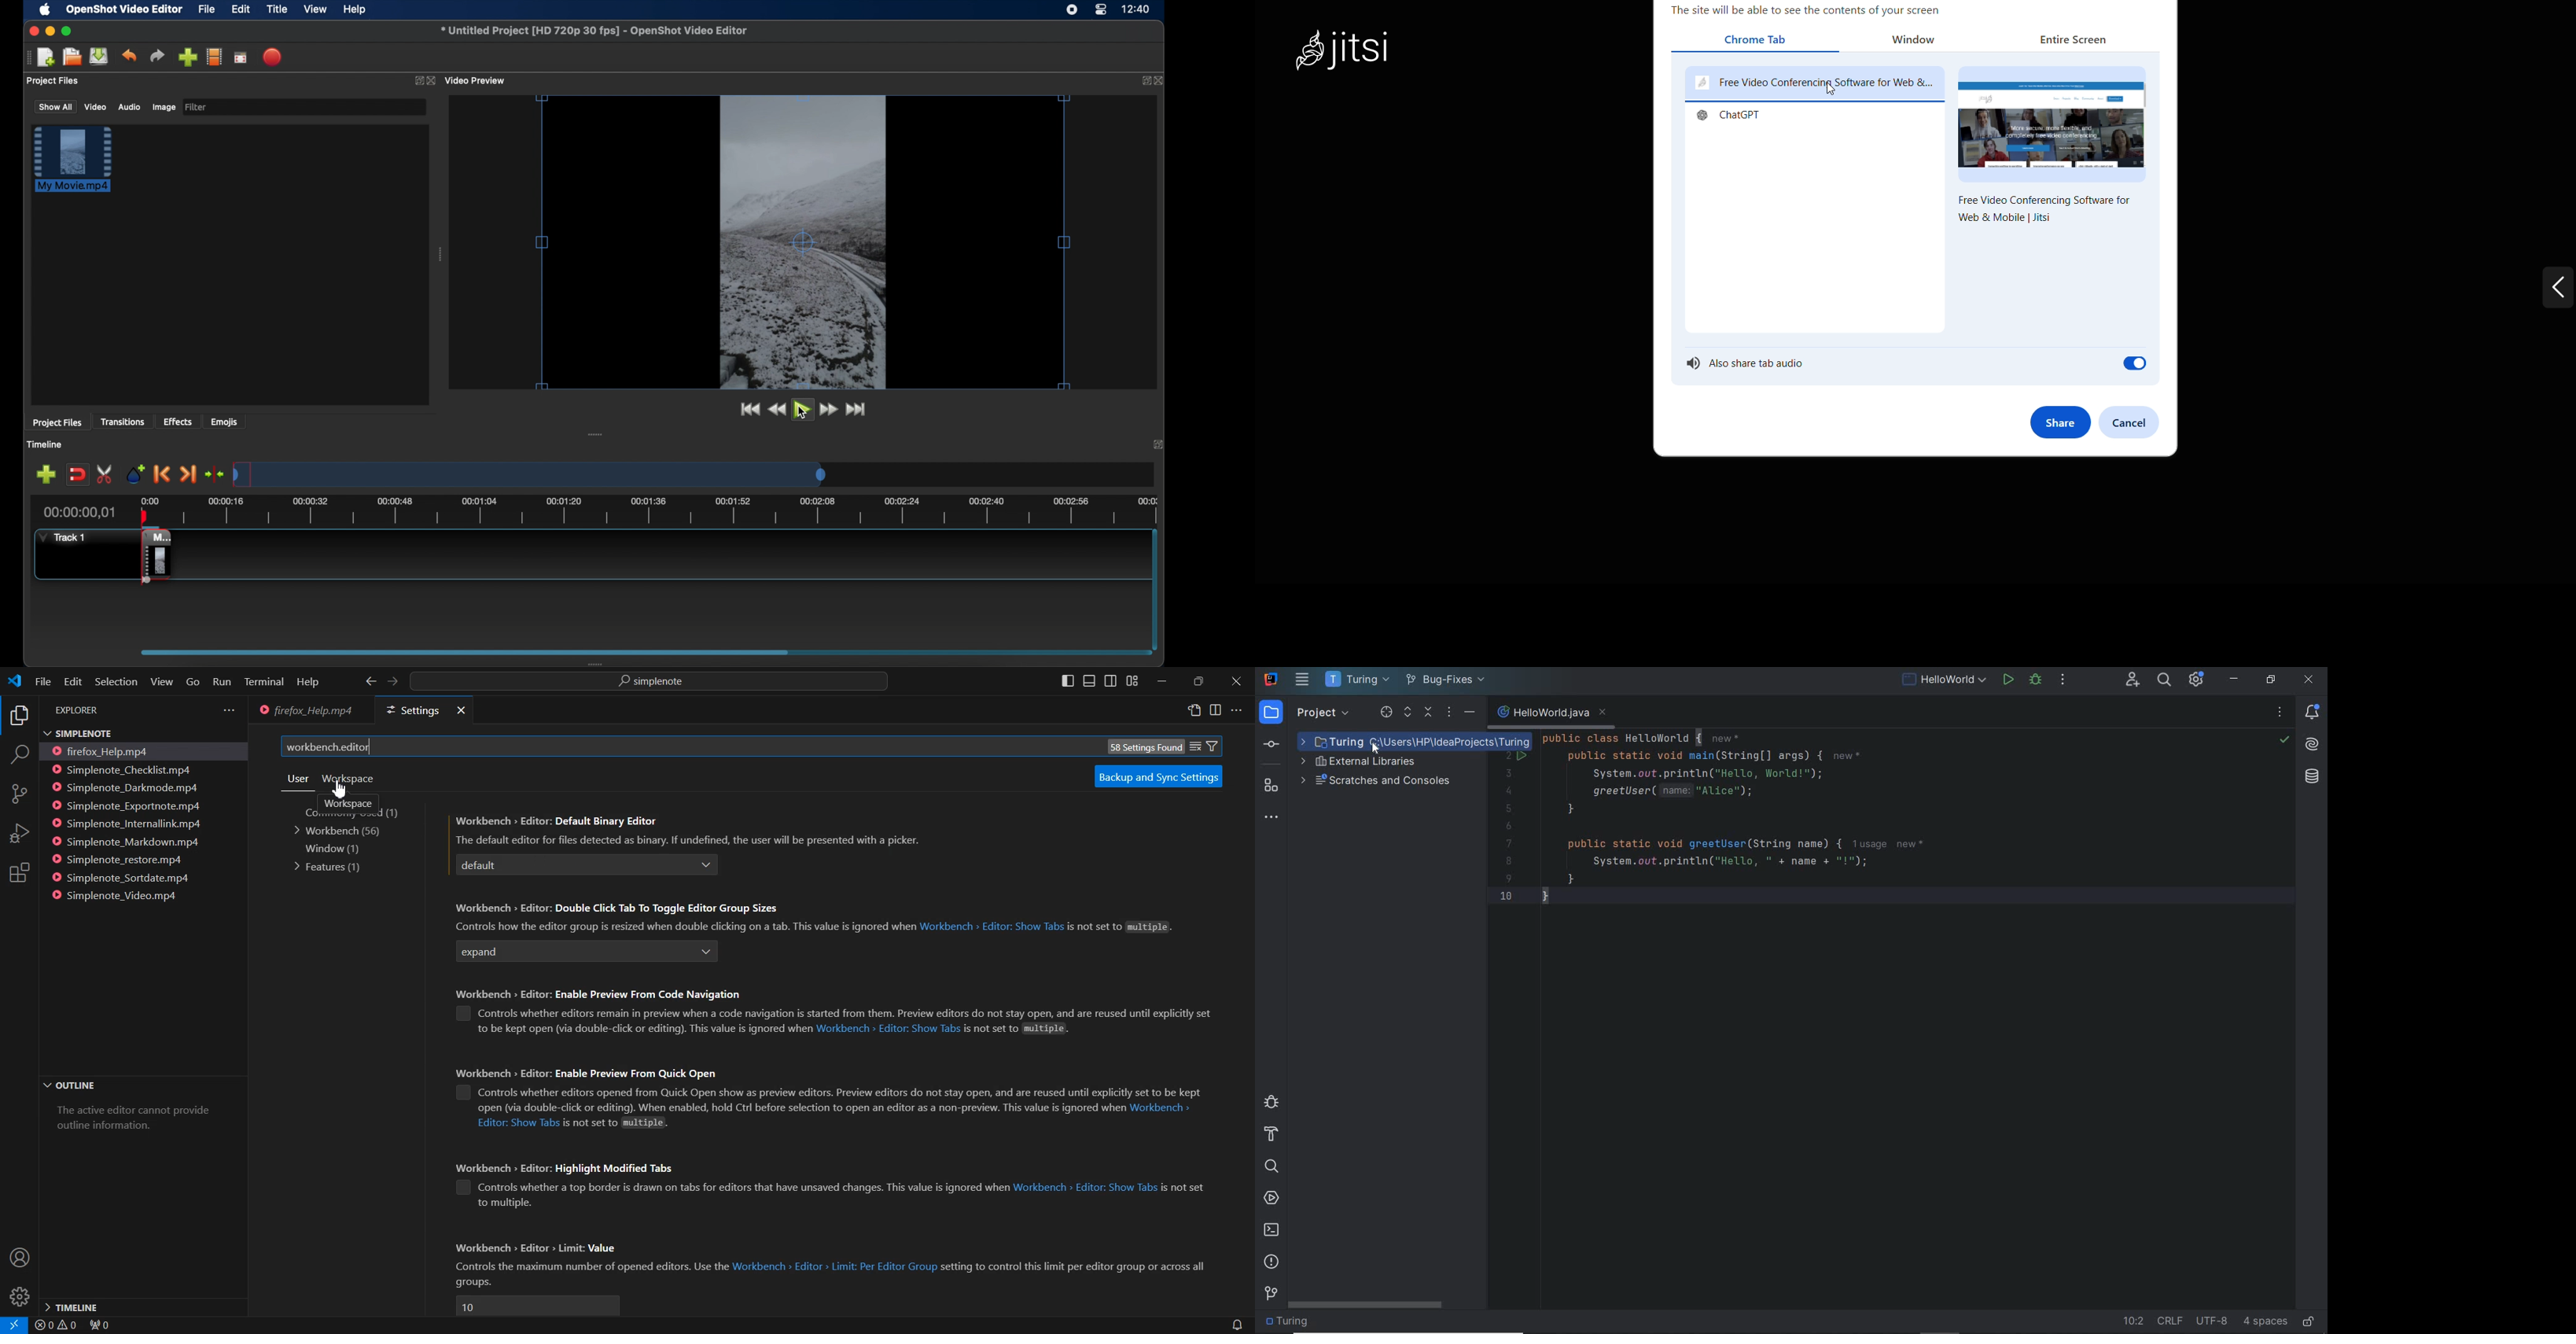  I want to click on Controls whether a top border is drawn on tabs for editors that have unsaved changes. This value is ignored when, so click(743, 1188).